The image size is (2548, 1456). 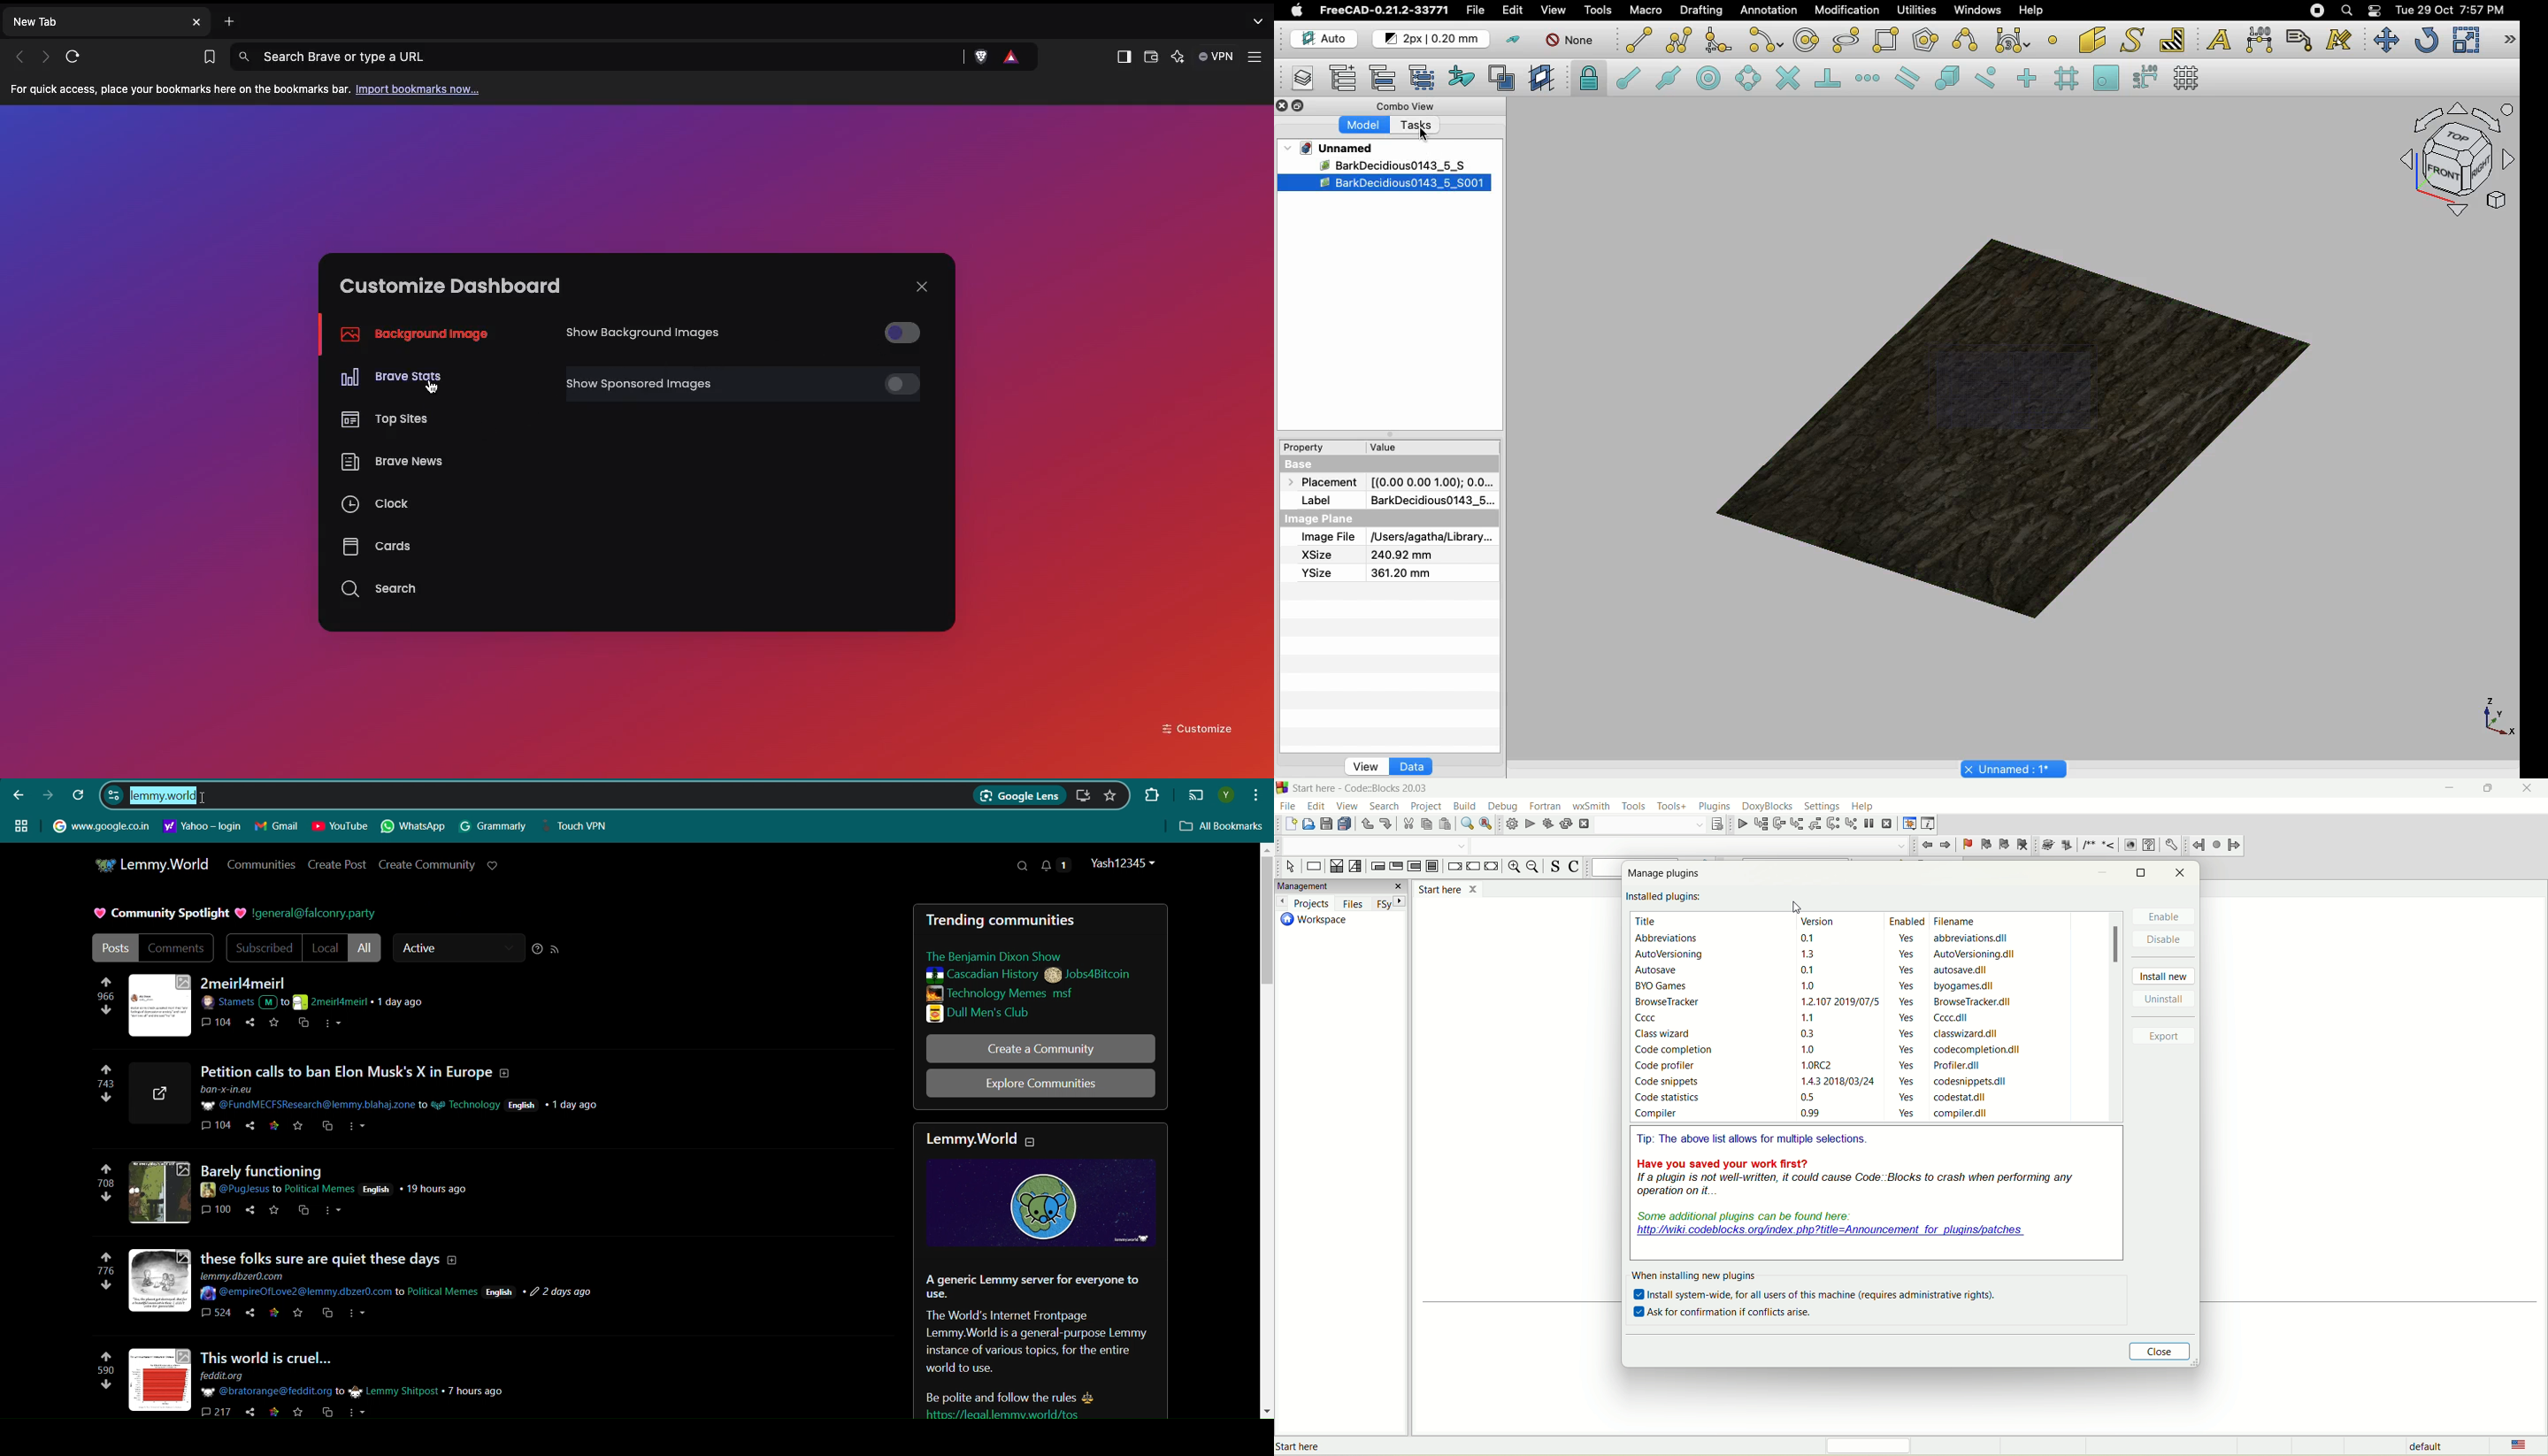 I want to click on file, so click(x=1289, y=806).